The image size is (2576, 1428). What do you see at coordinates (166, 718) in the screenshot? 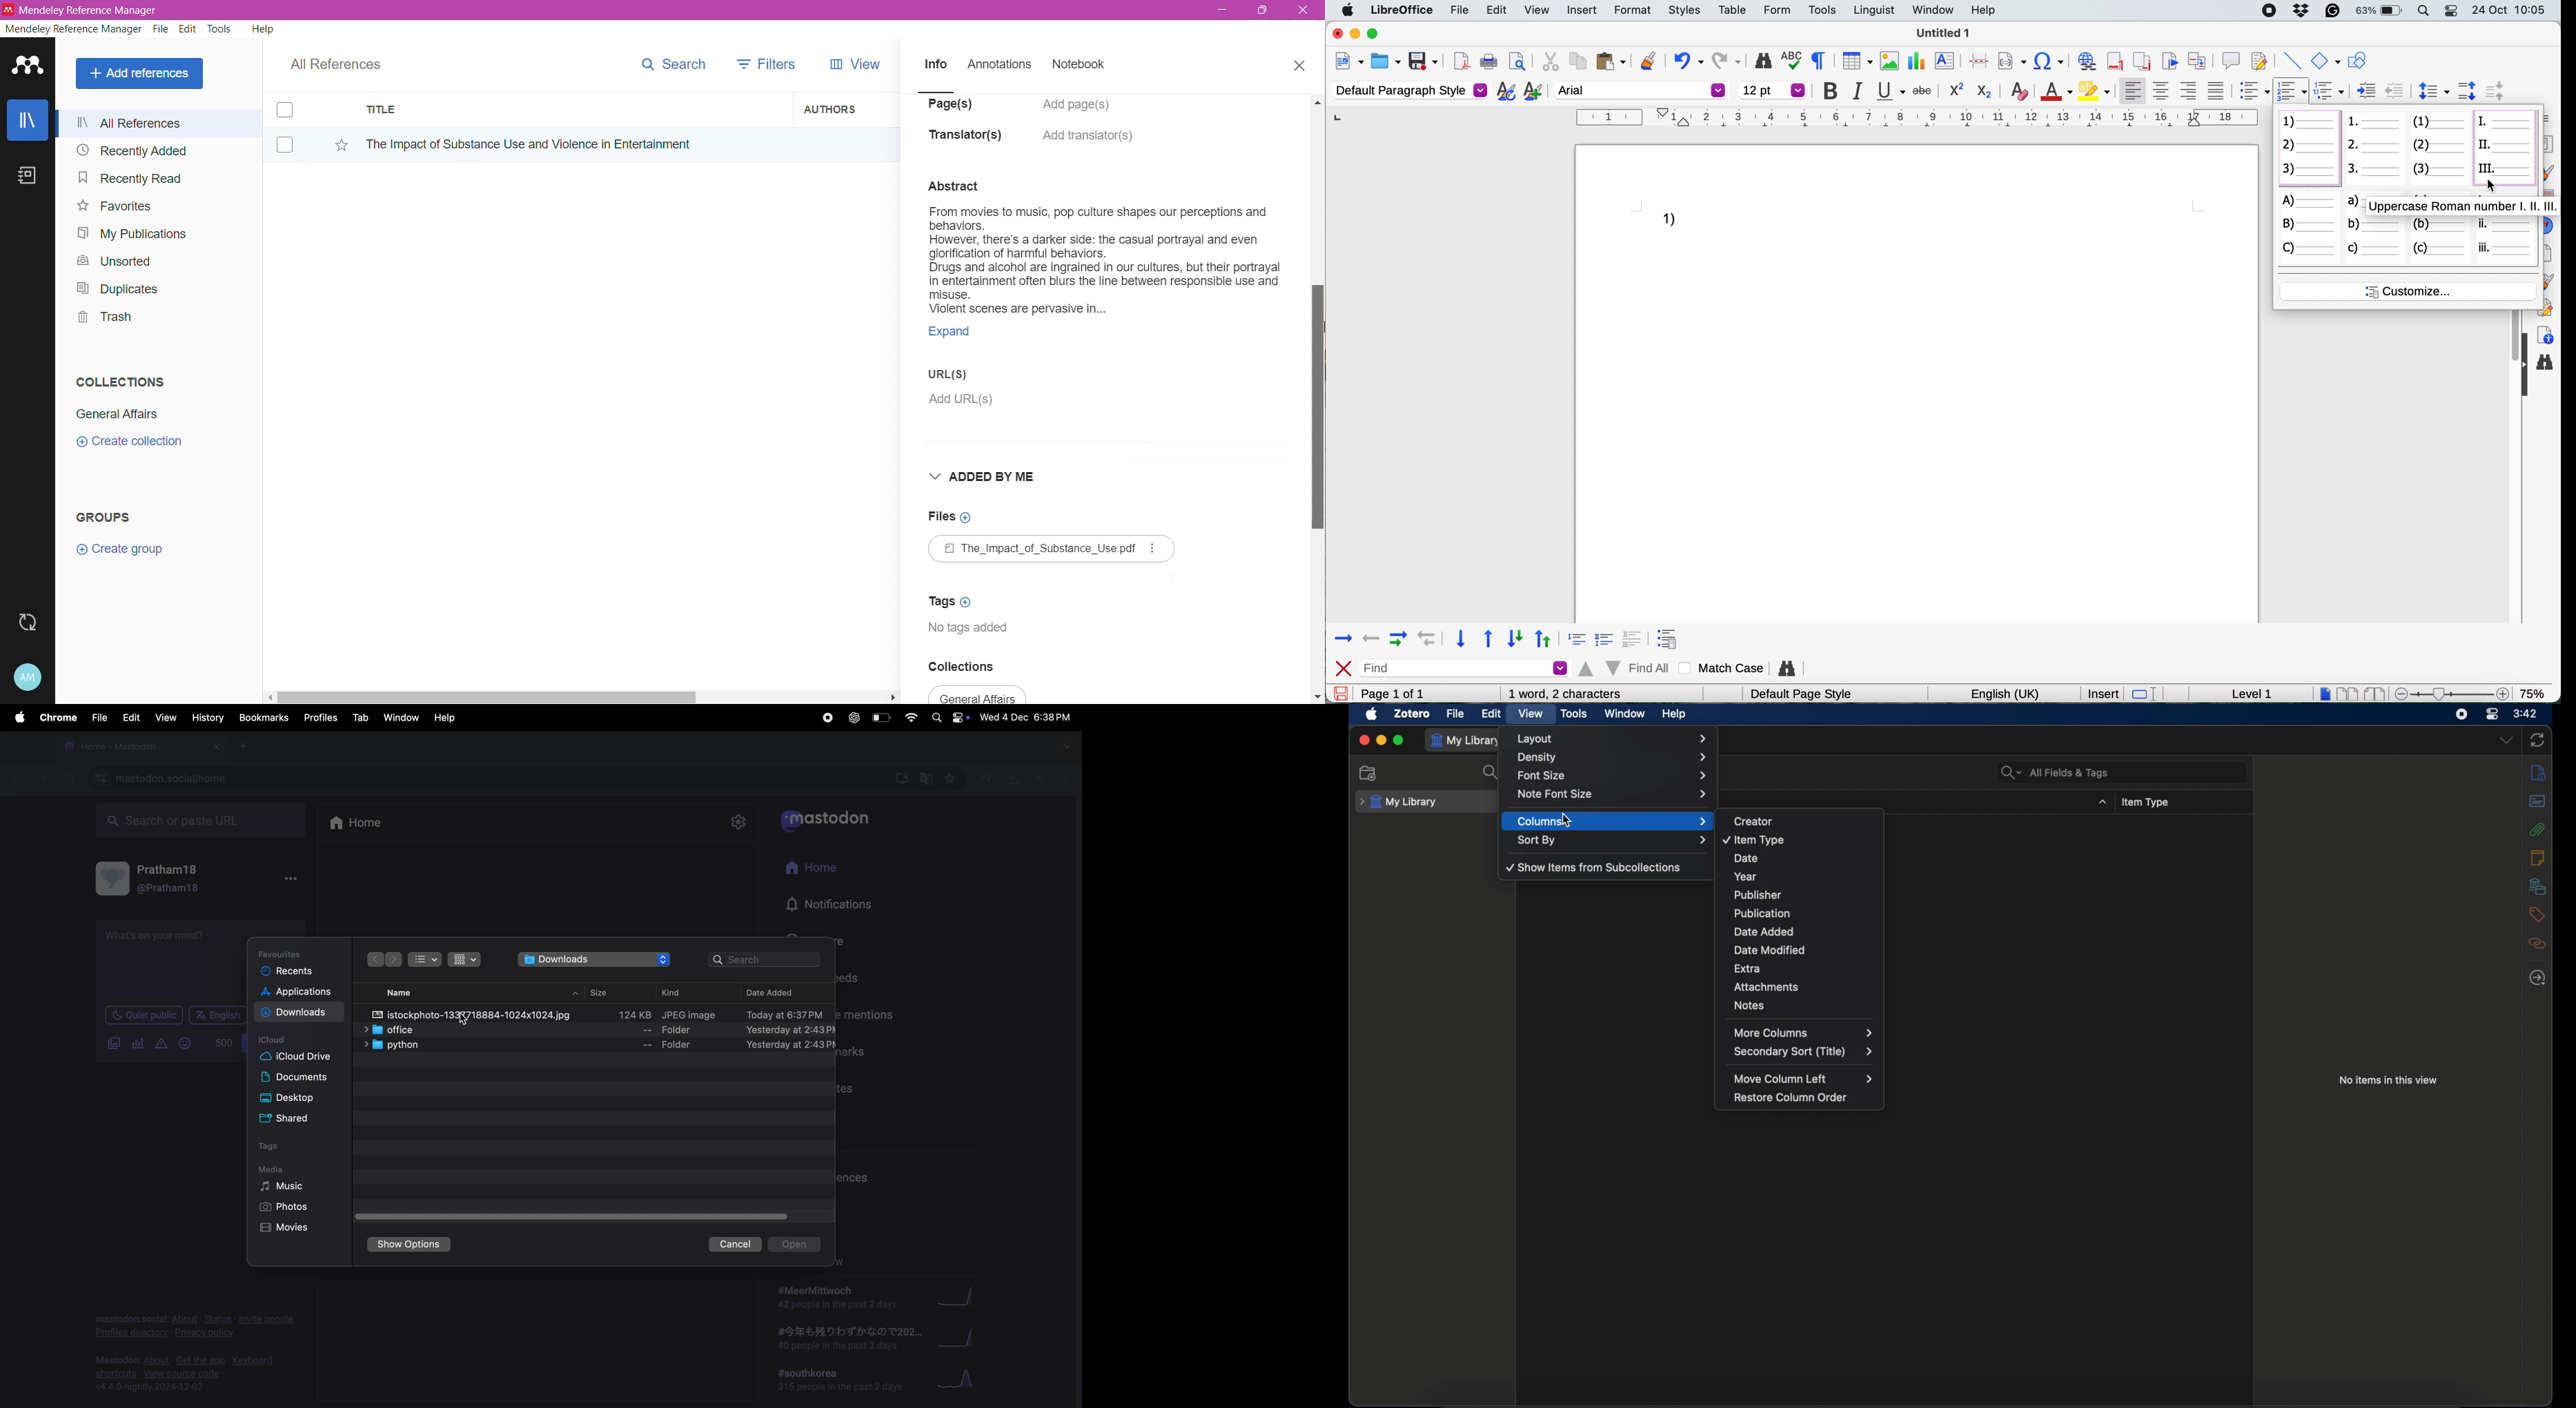
I see `view` at bounding box center [166, 718].